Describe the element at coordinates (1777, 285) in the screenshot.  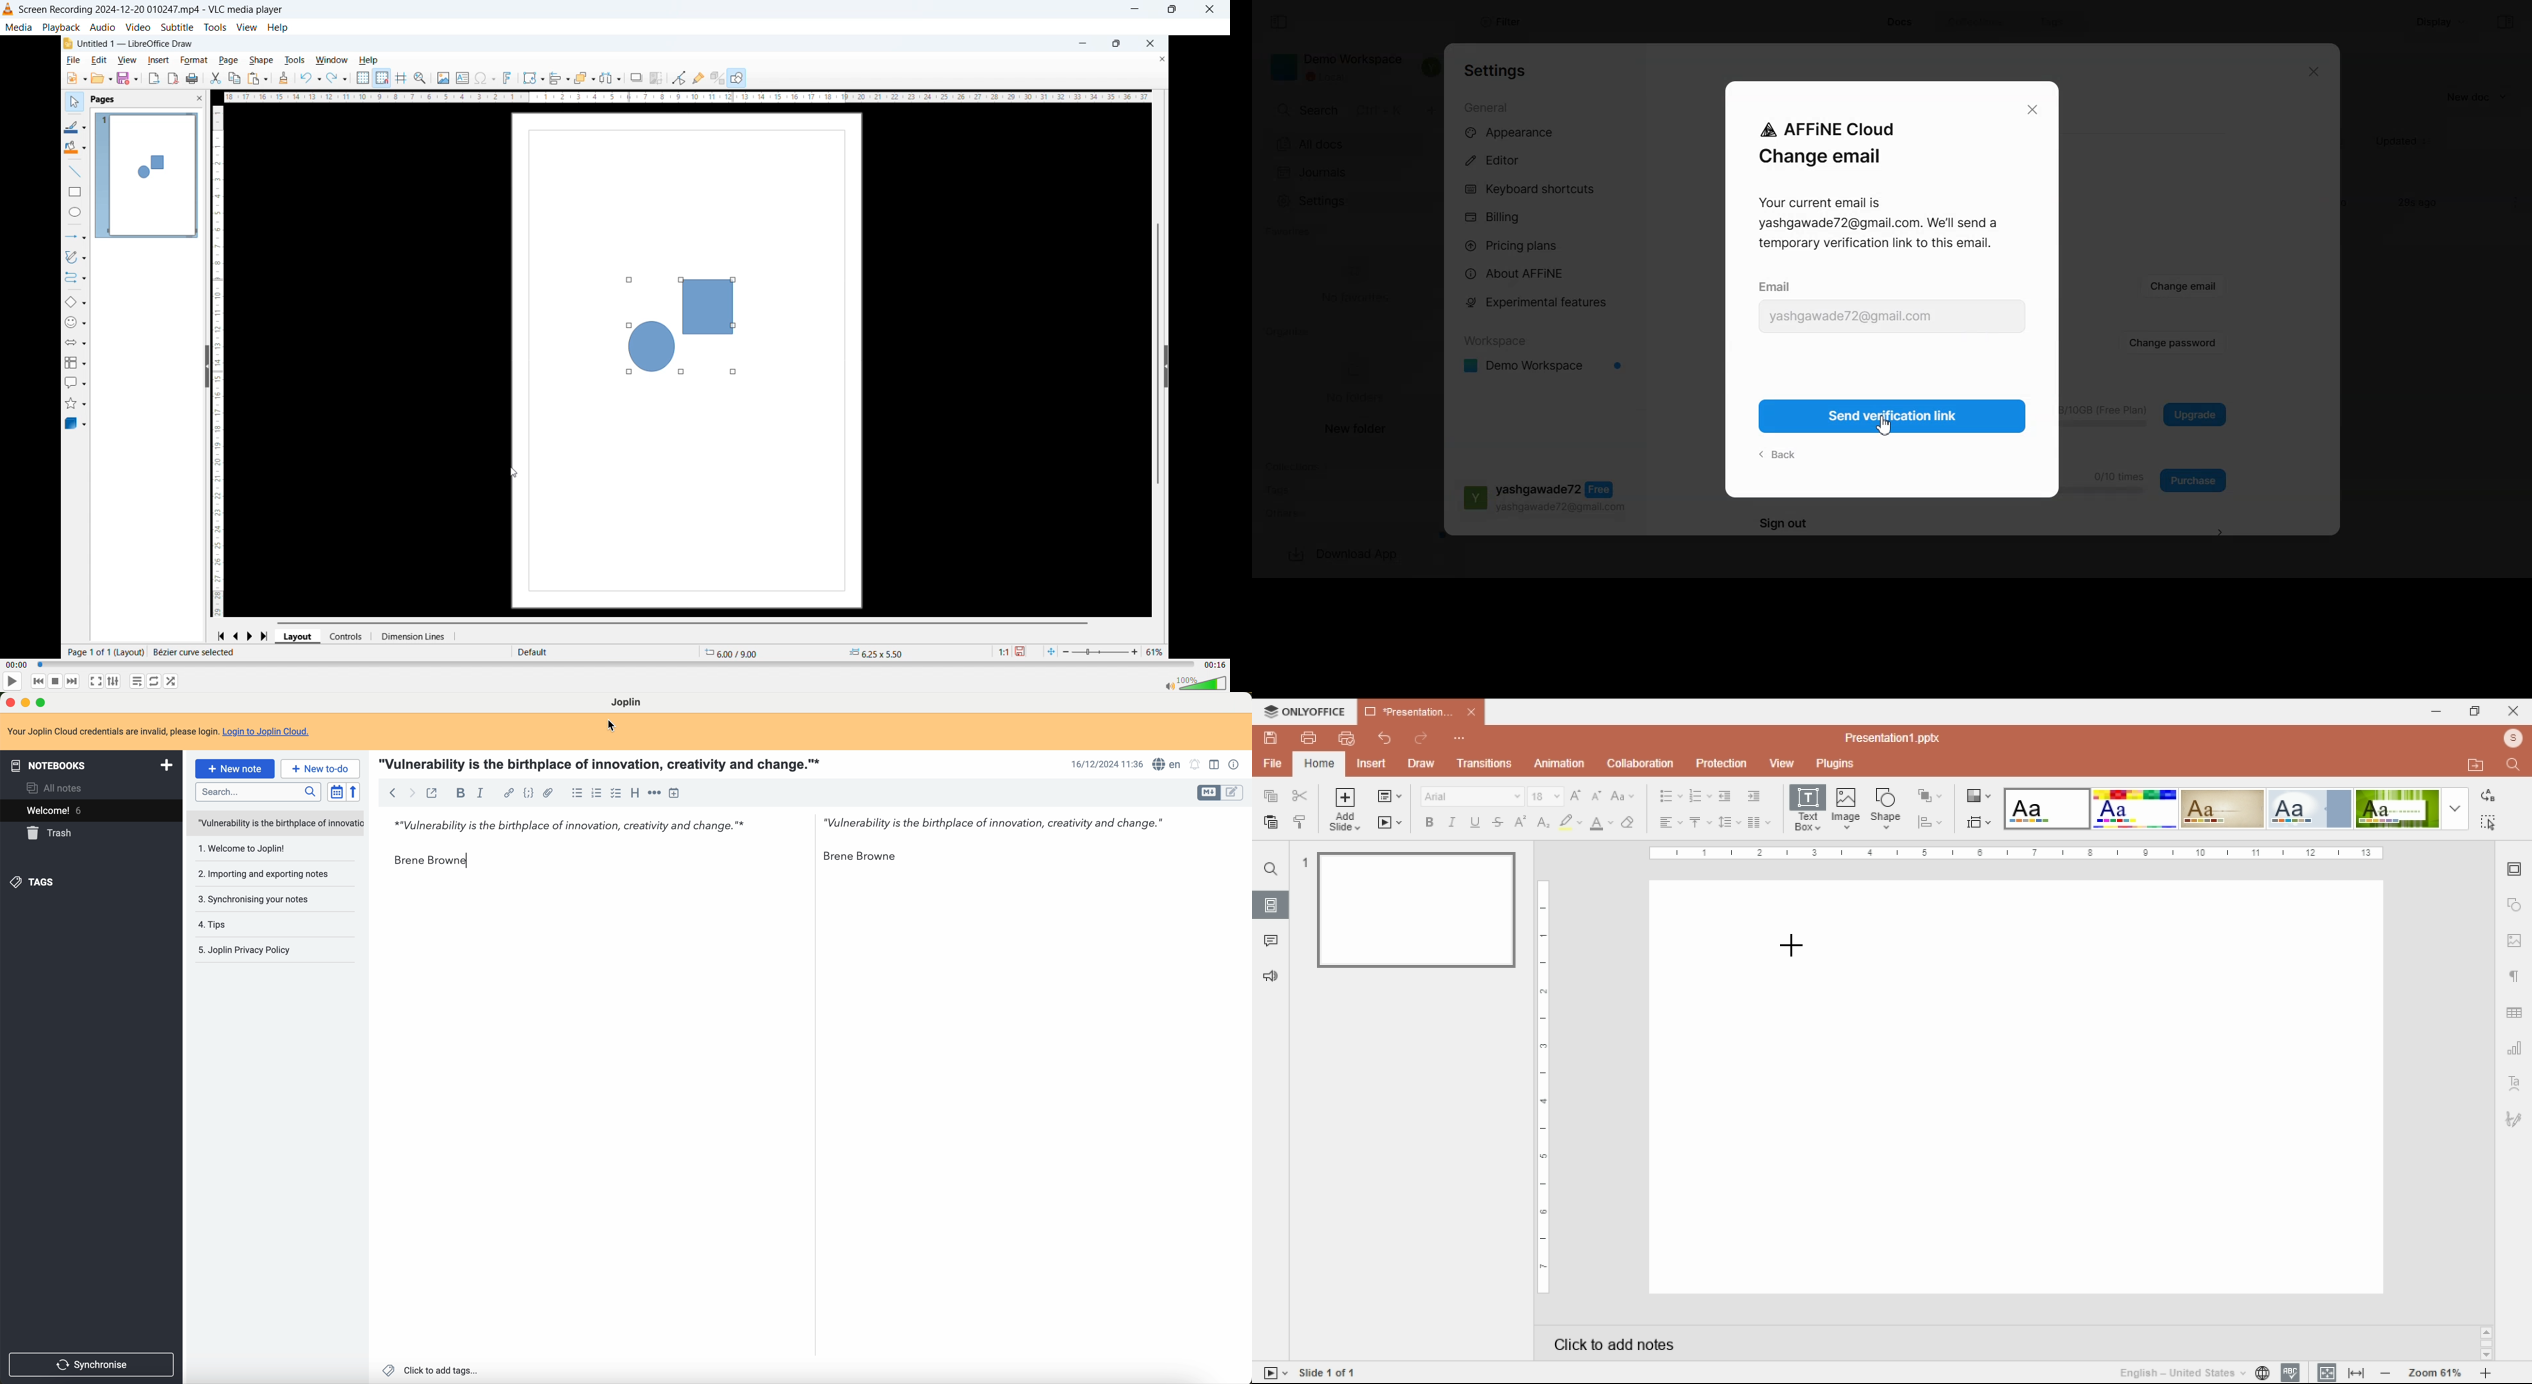
I see `email` at that location.